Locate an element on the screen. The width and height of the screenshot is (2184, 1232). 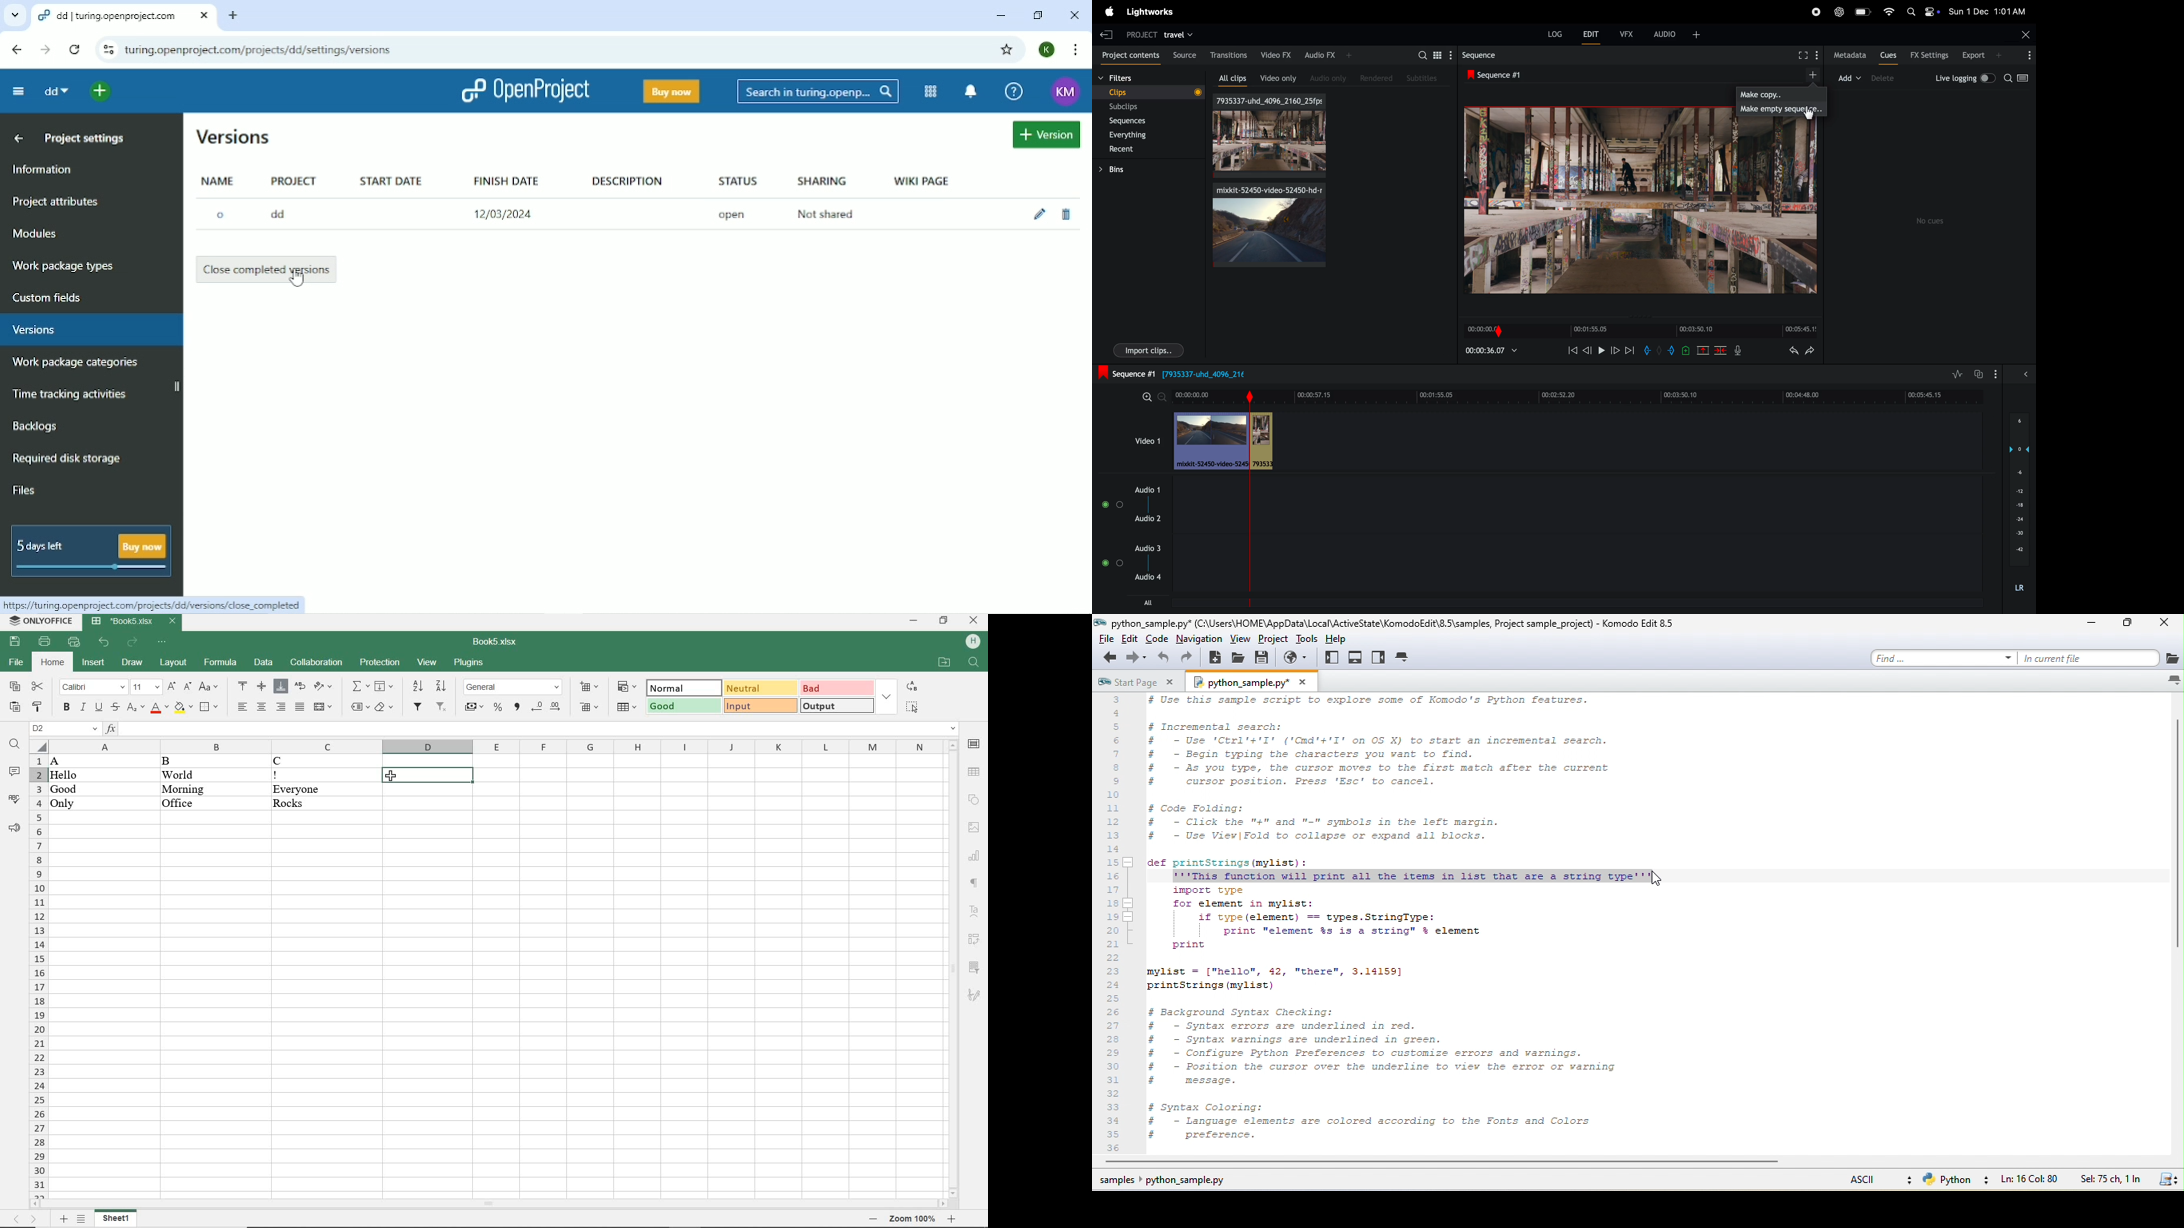
rows is located at coordinates (36, 975).